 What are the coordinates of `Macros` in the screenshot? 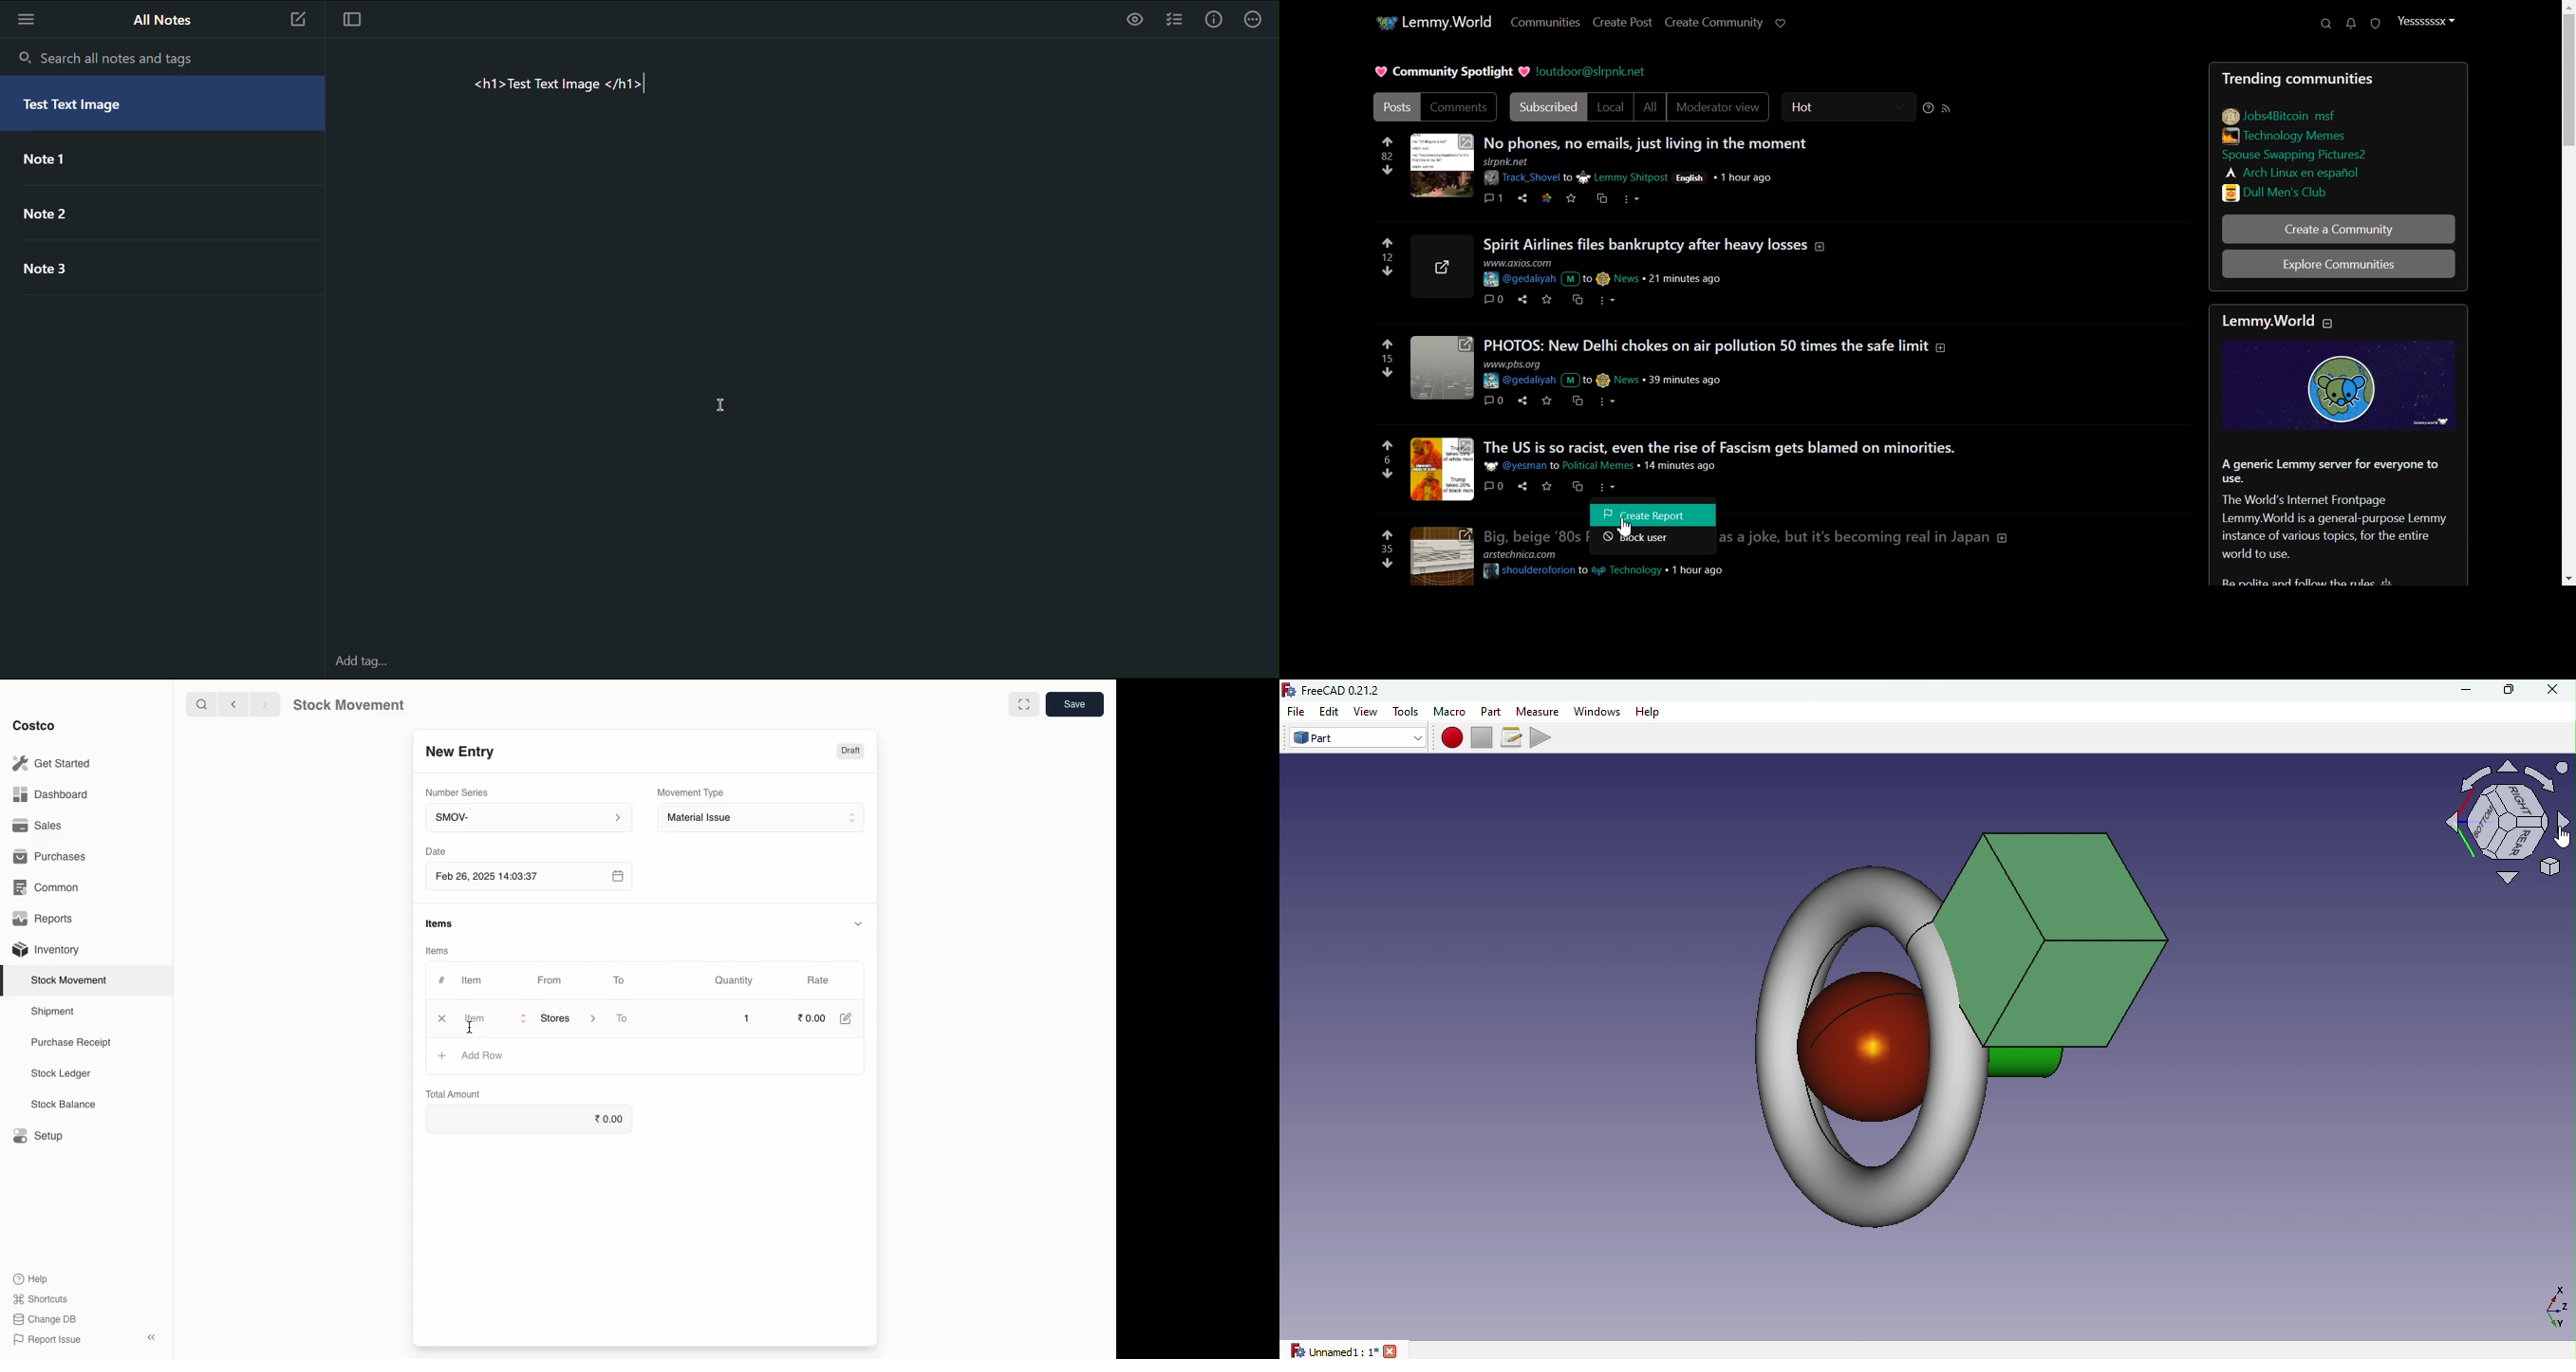 It's located at (1510, 736).